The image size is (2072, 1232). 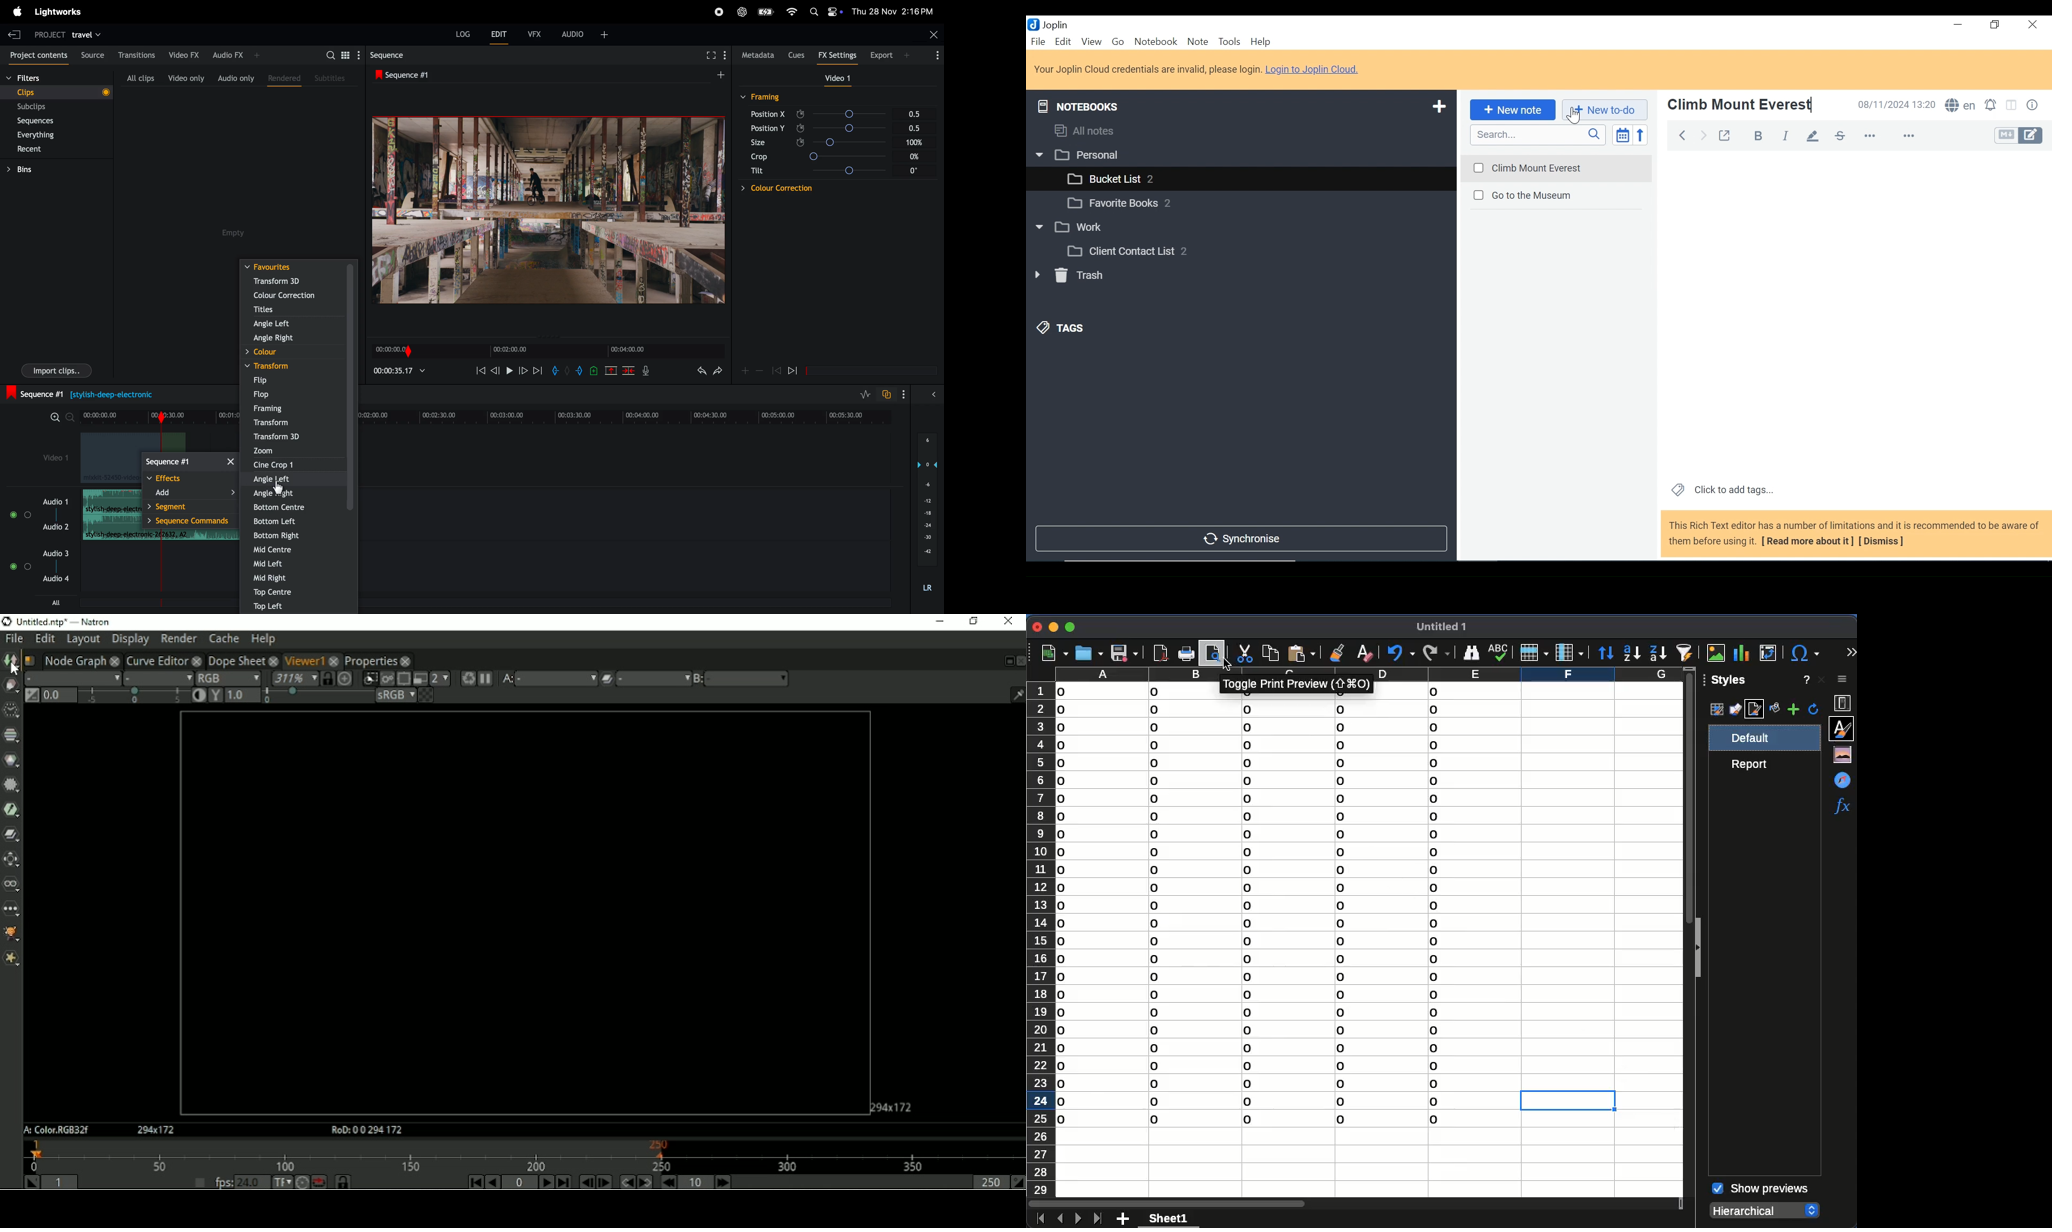 I want to click on Set alarm, so click(x=1993, y=106).